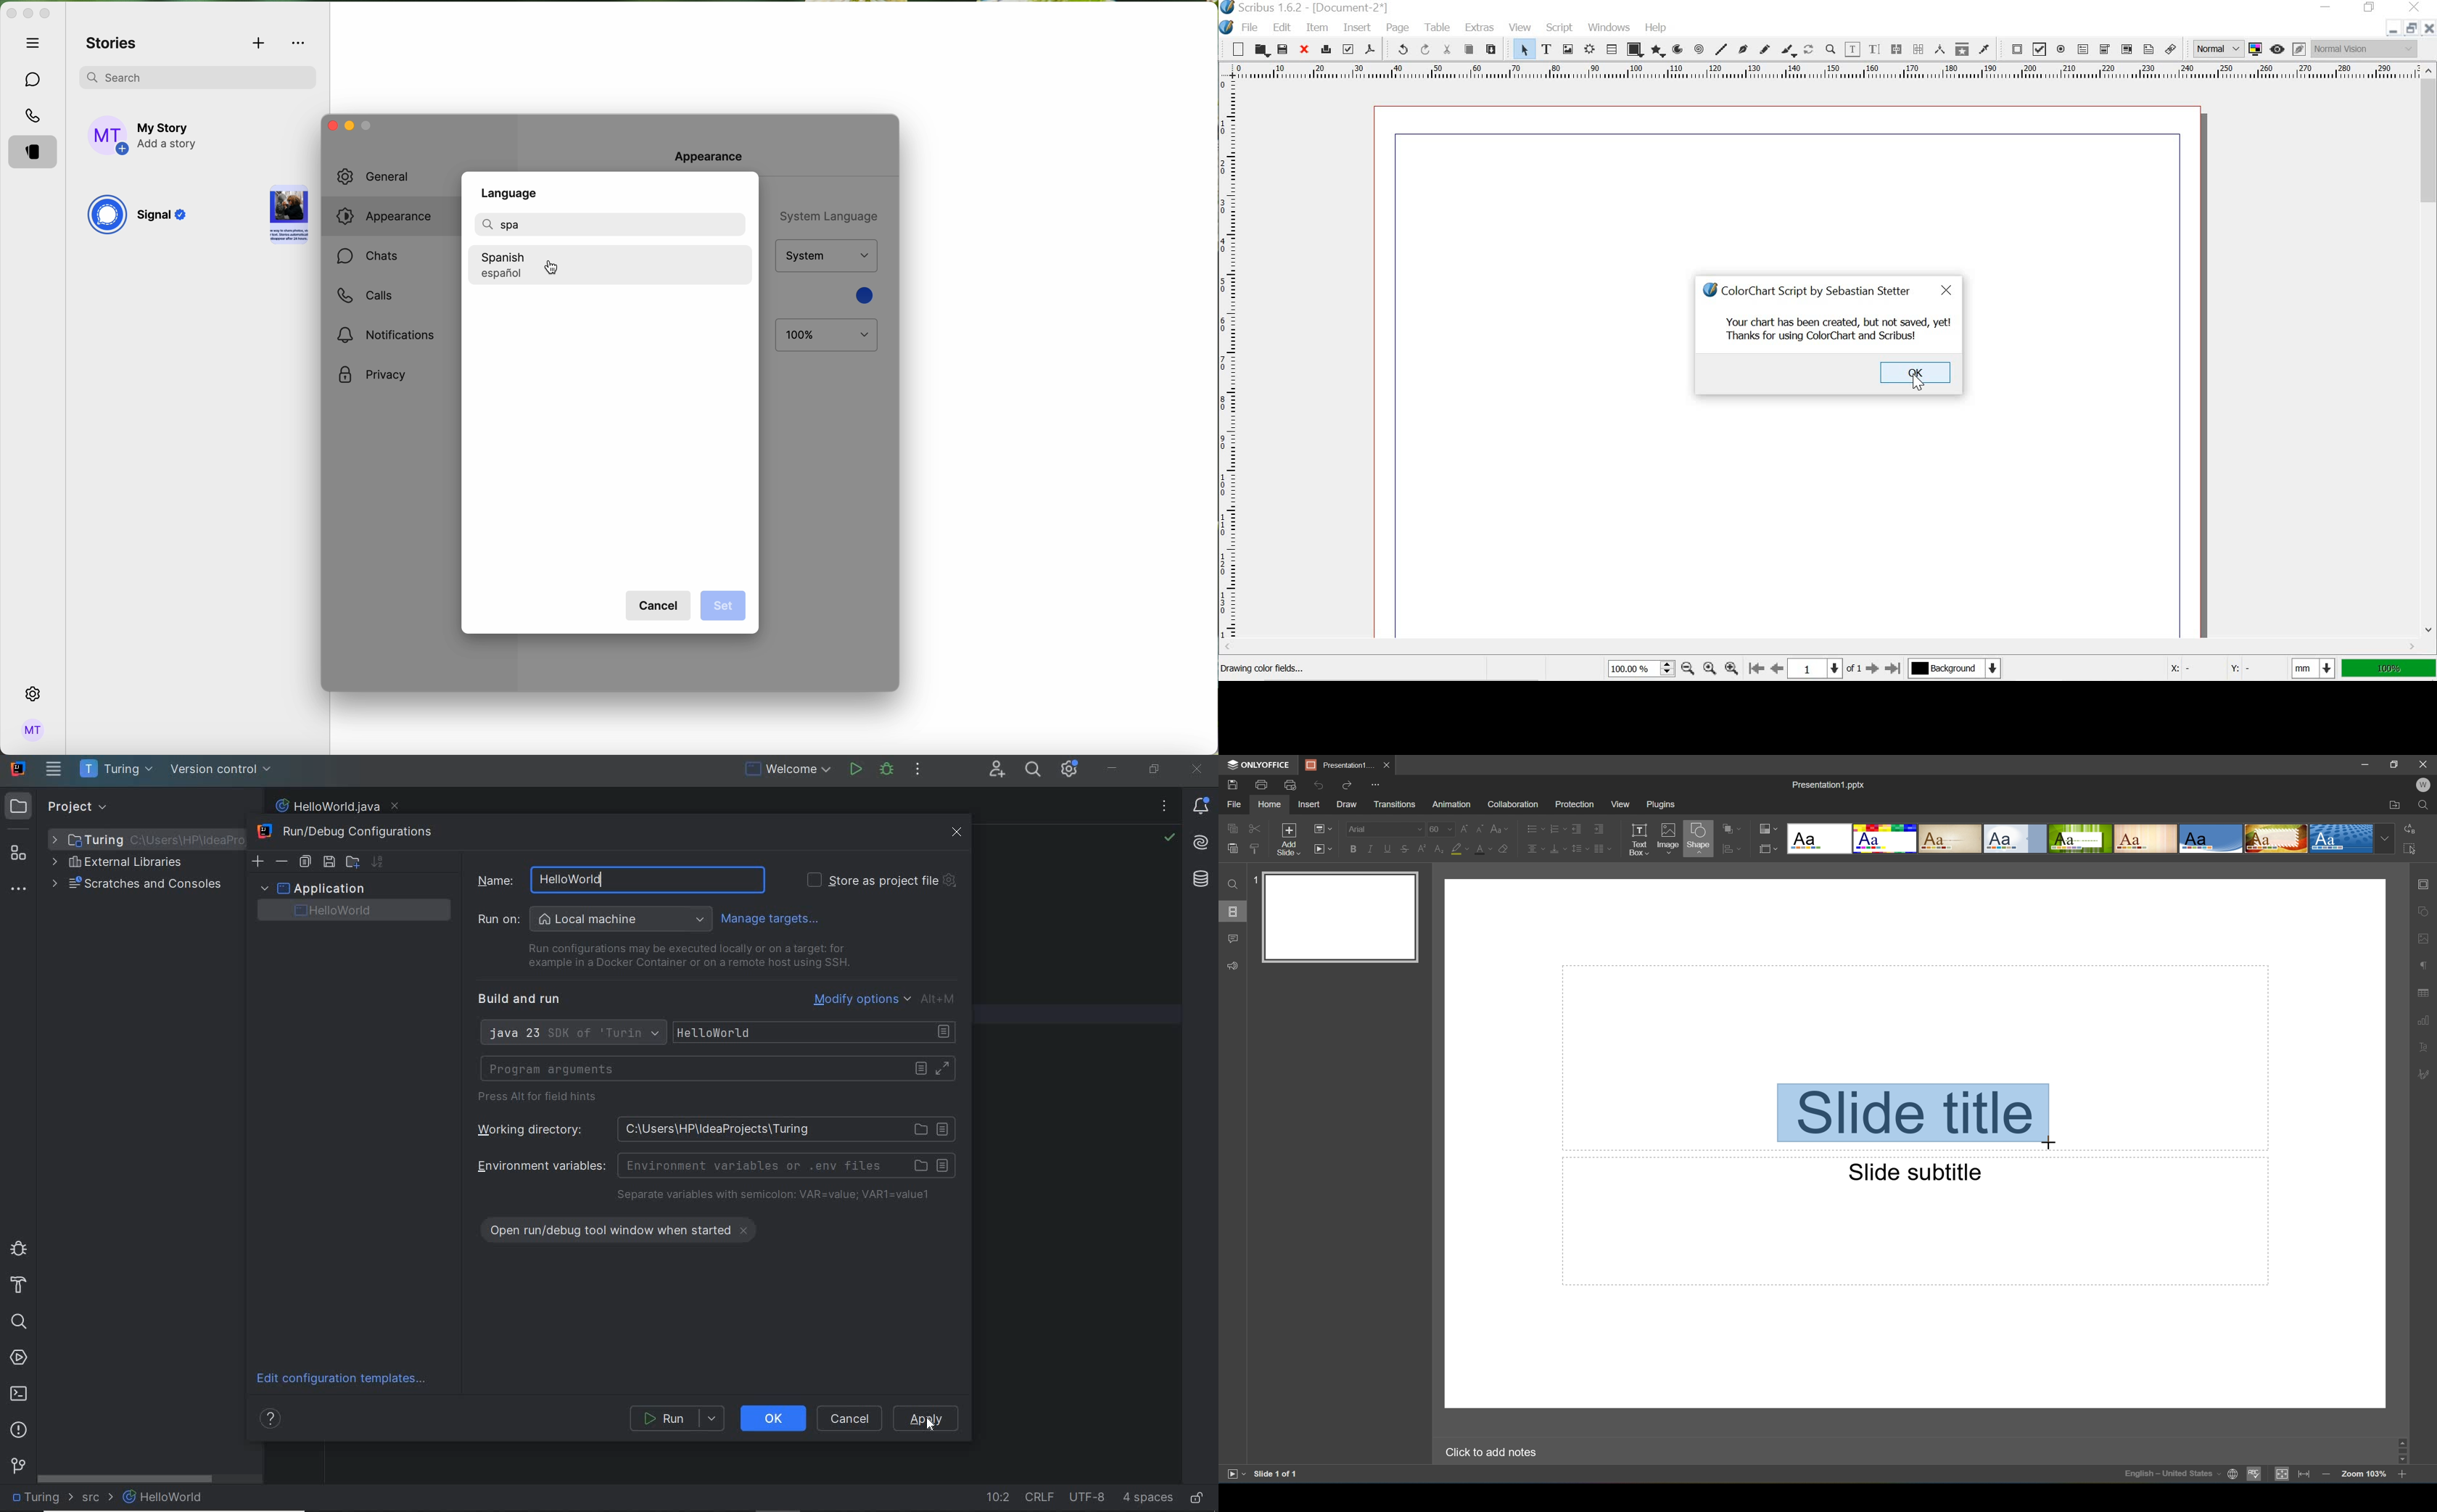 This screenshot has width=2464, height=1512. I want to click on Clear style, so click(1509, 849).